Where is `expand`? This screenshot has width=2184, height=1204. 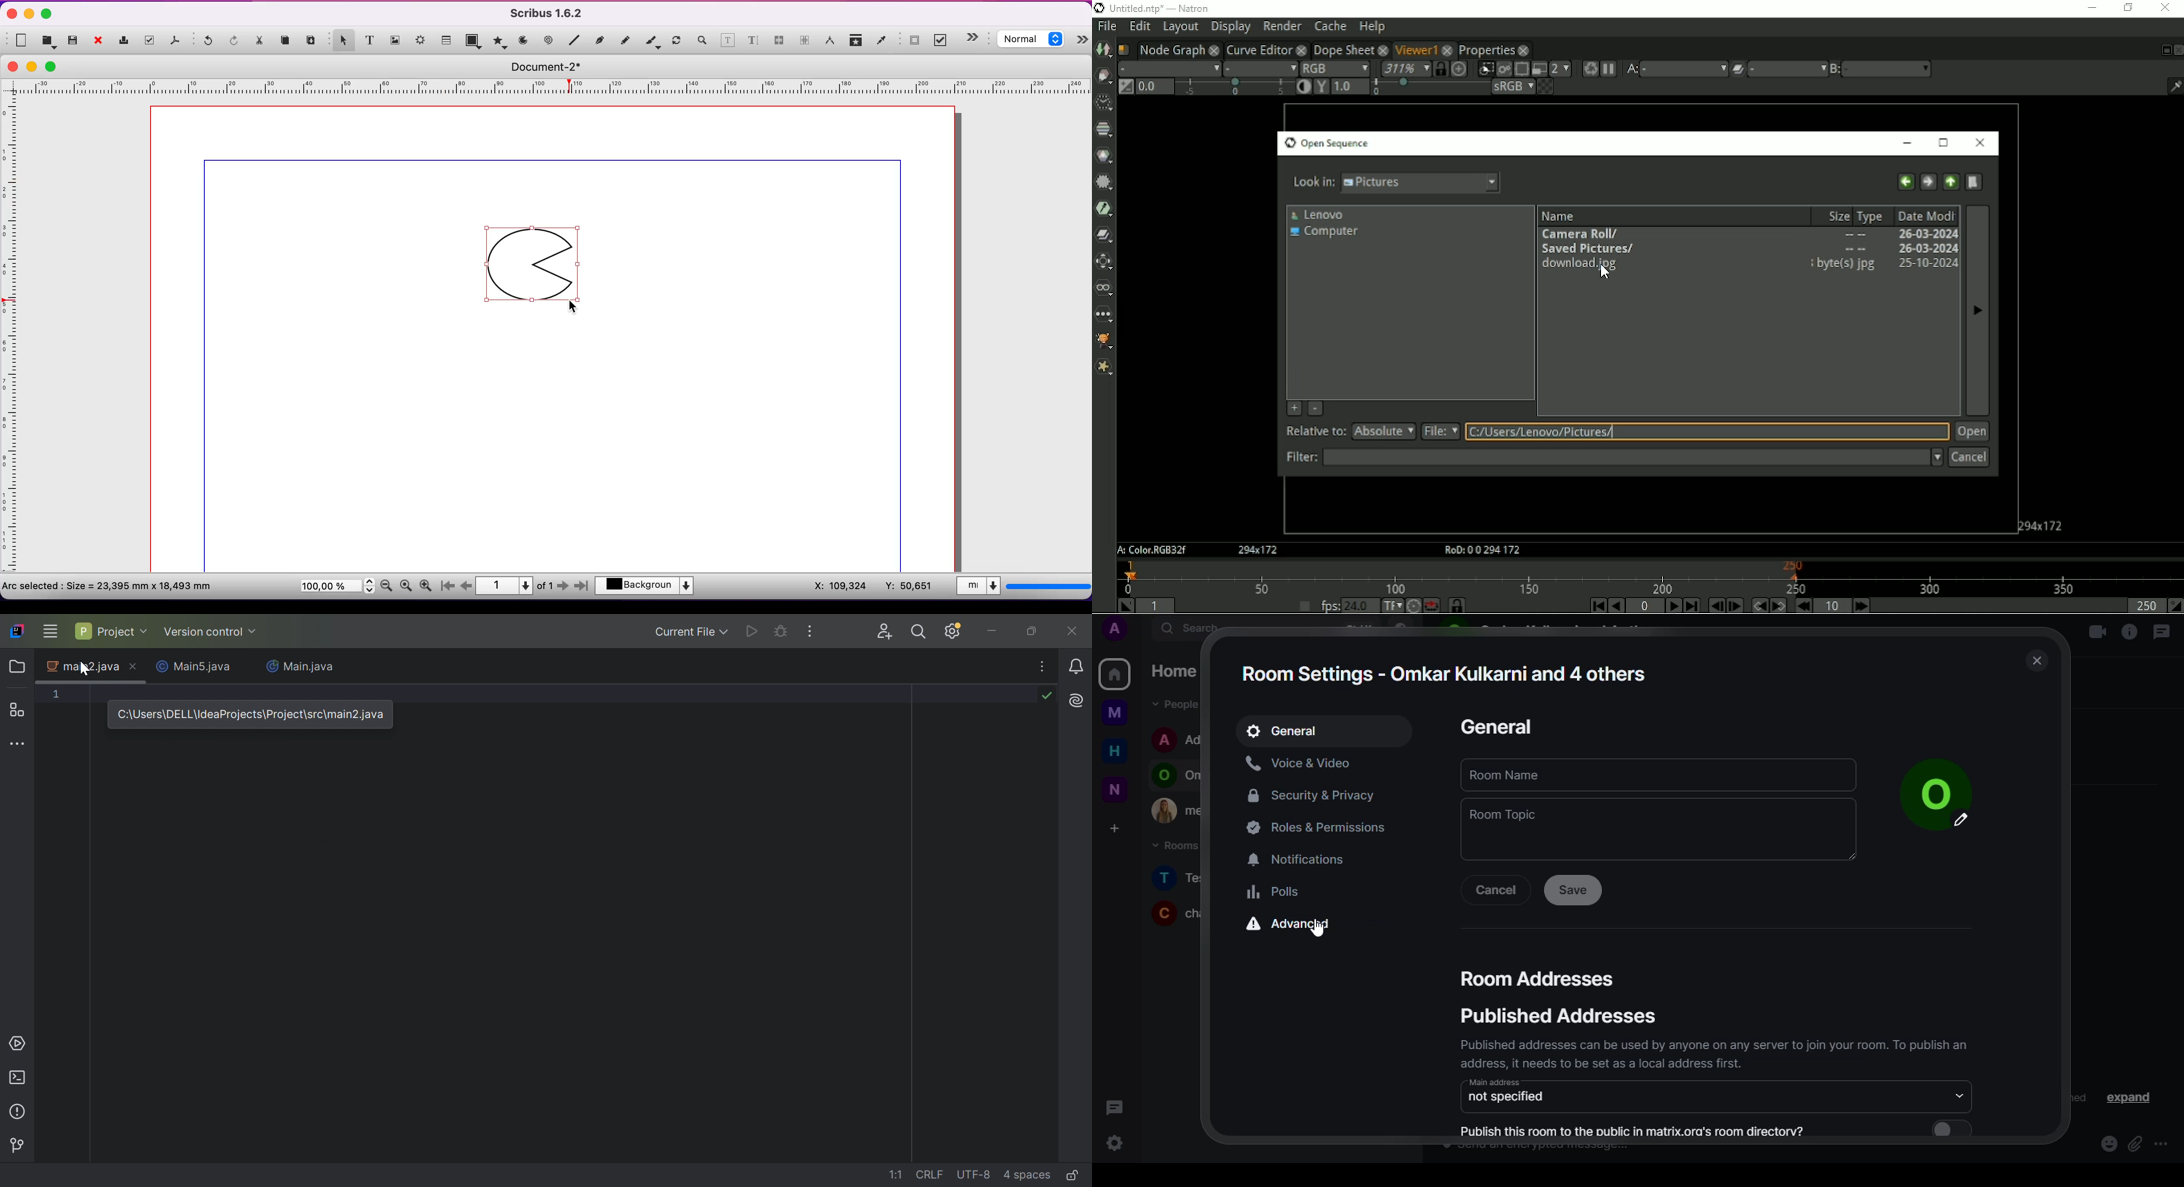 expand is located at coordinates (1295, 731).